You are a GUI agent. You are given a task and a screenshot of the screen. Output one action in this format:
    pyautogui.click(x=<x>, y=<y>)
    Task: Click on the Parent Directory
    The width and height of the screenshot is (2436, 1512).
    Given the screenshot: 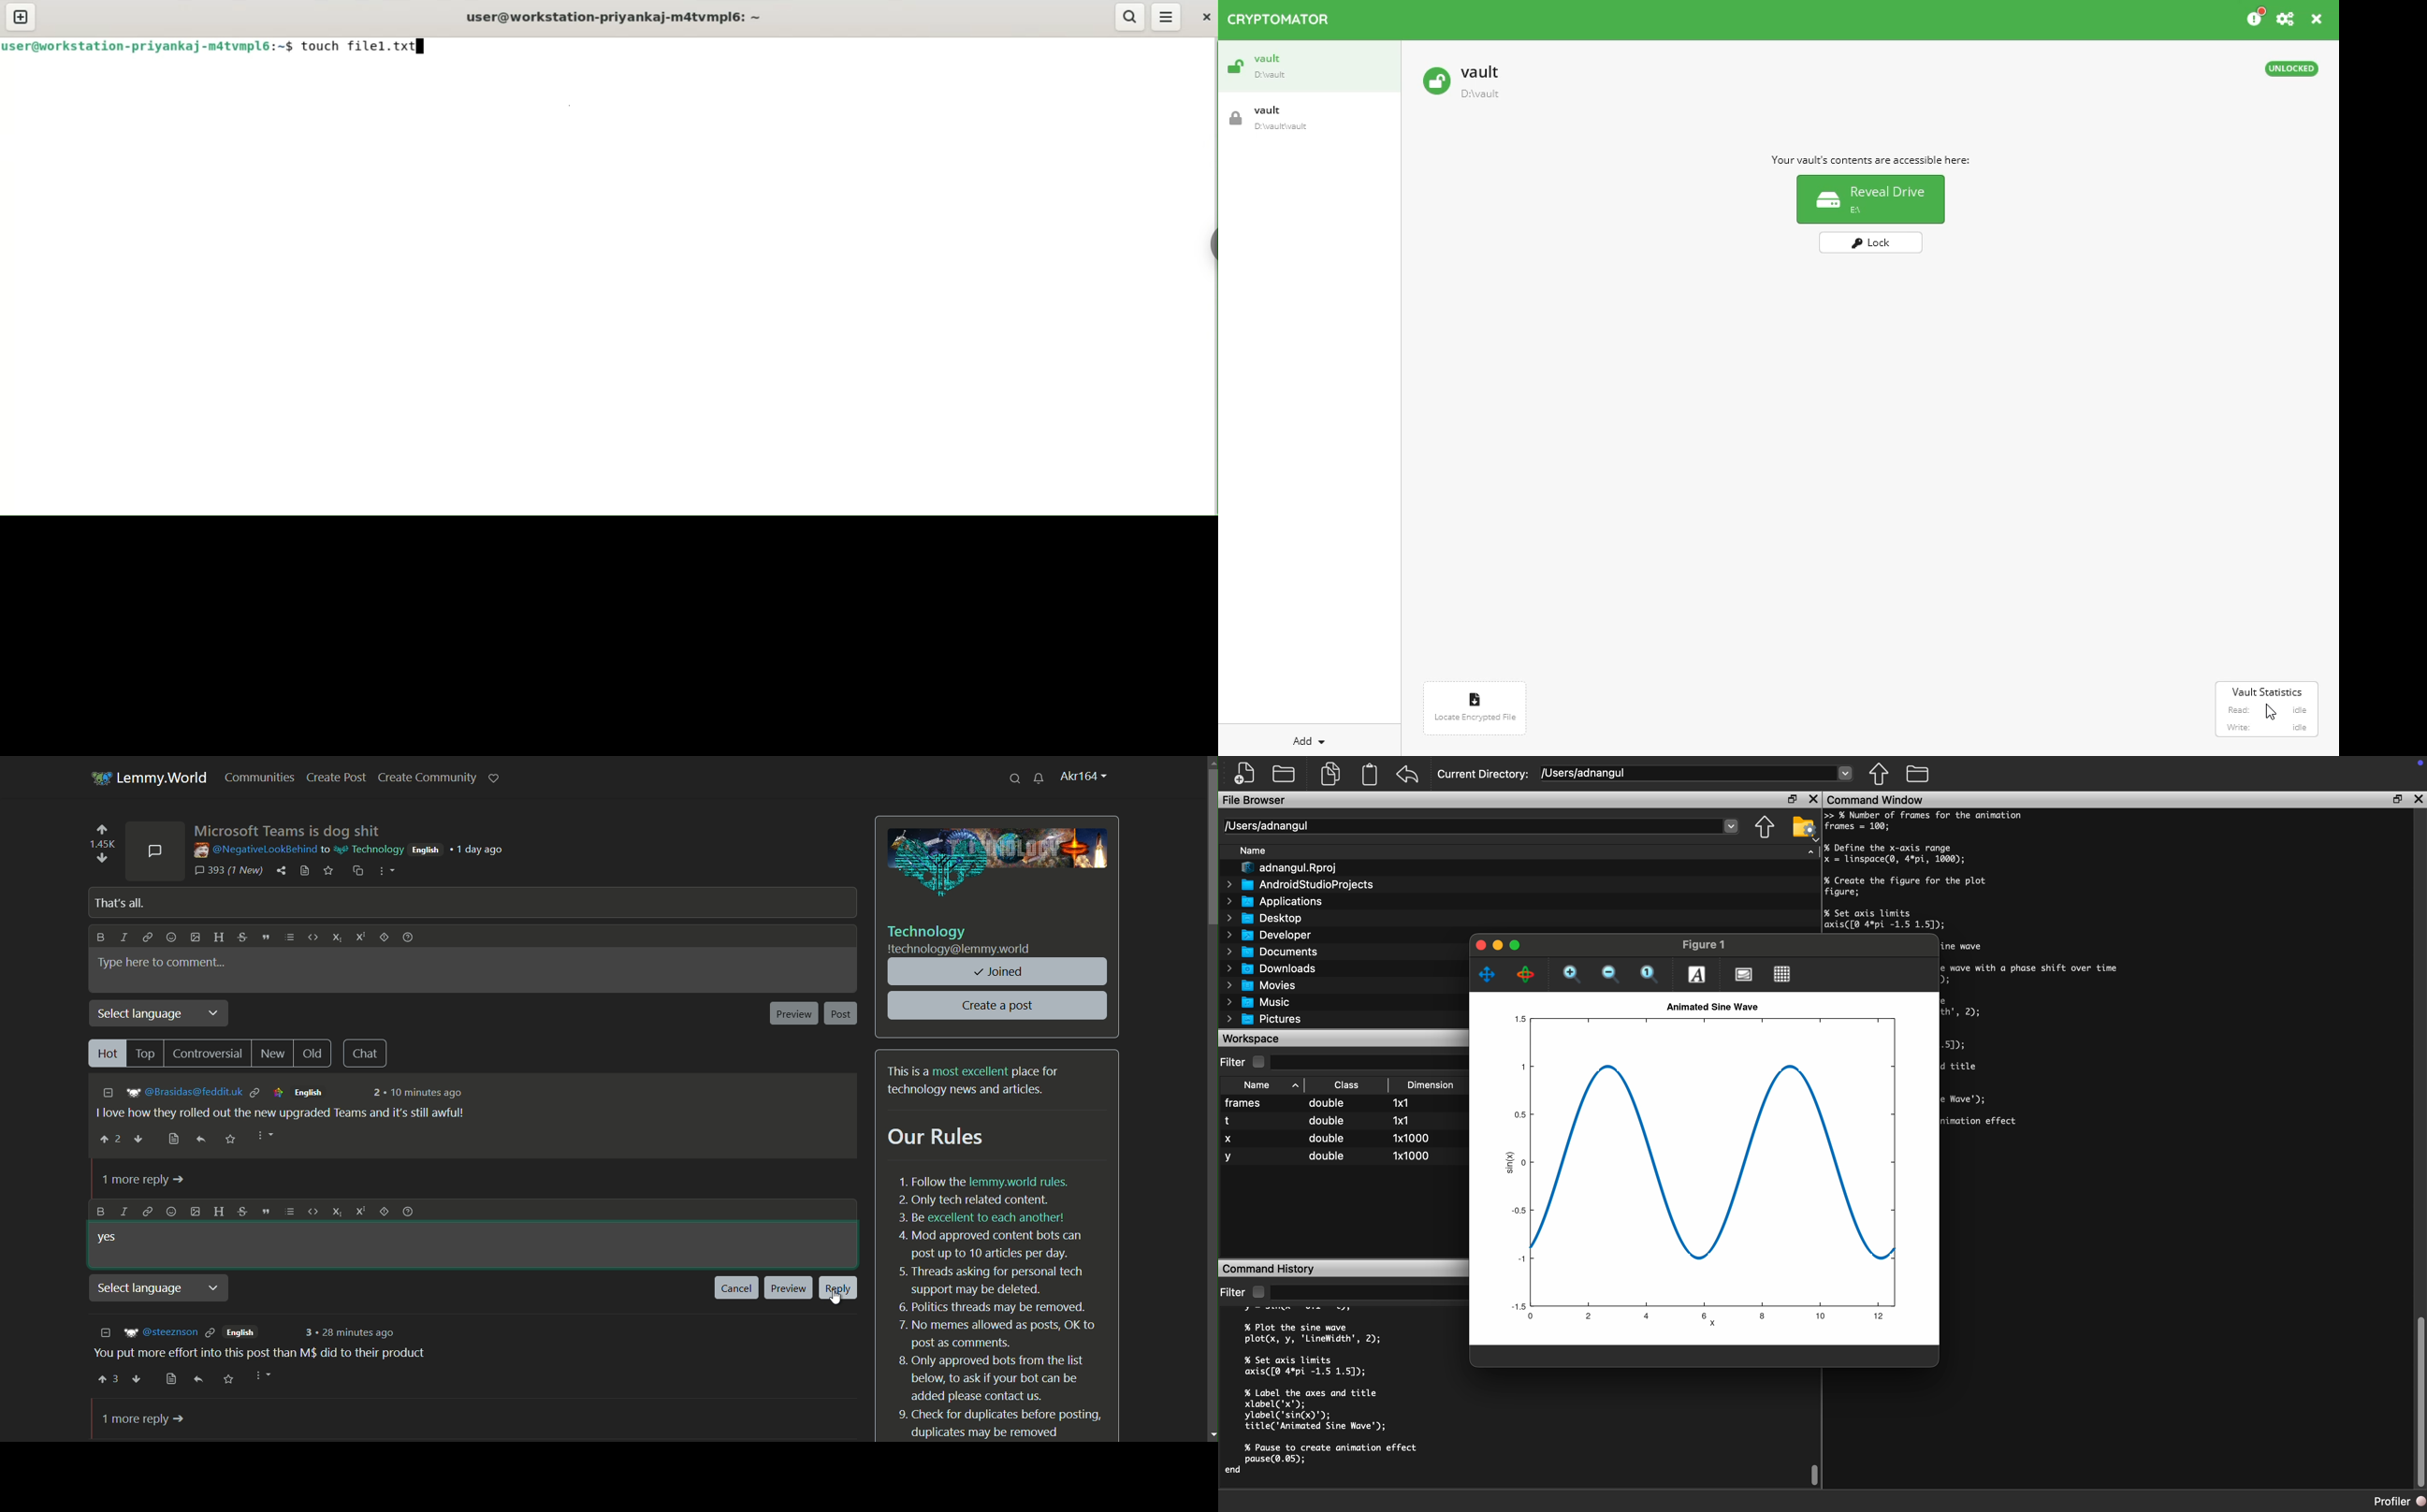 What is the action you would take?
    pyautogui.click(x=1879, y=774)
    